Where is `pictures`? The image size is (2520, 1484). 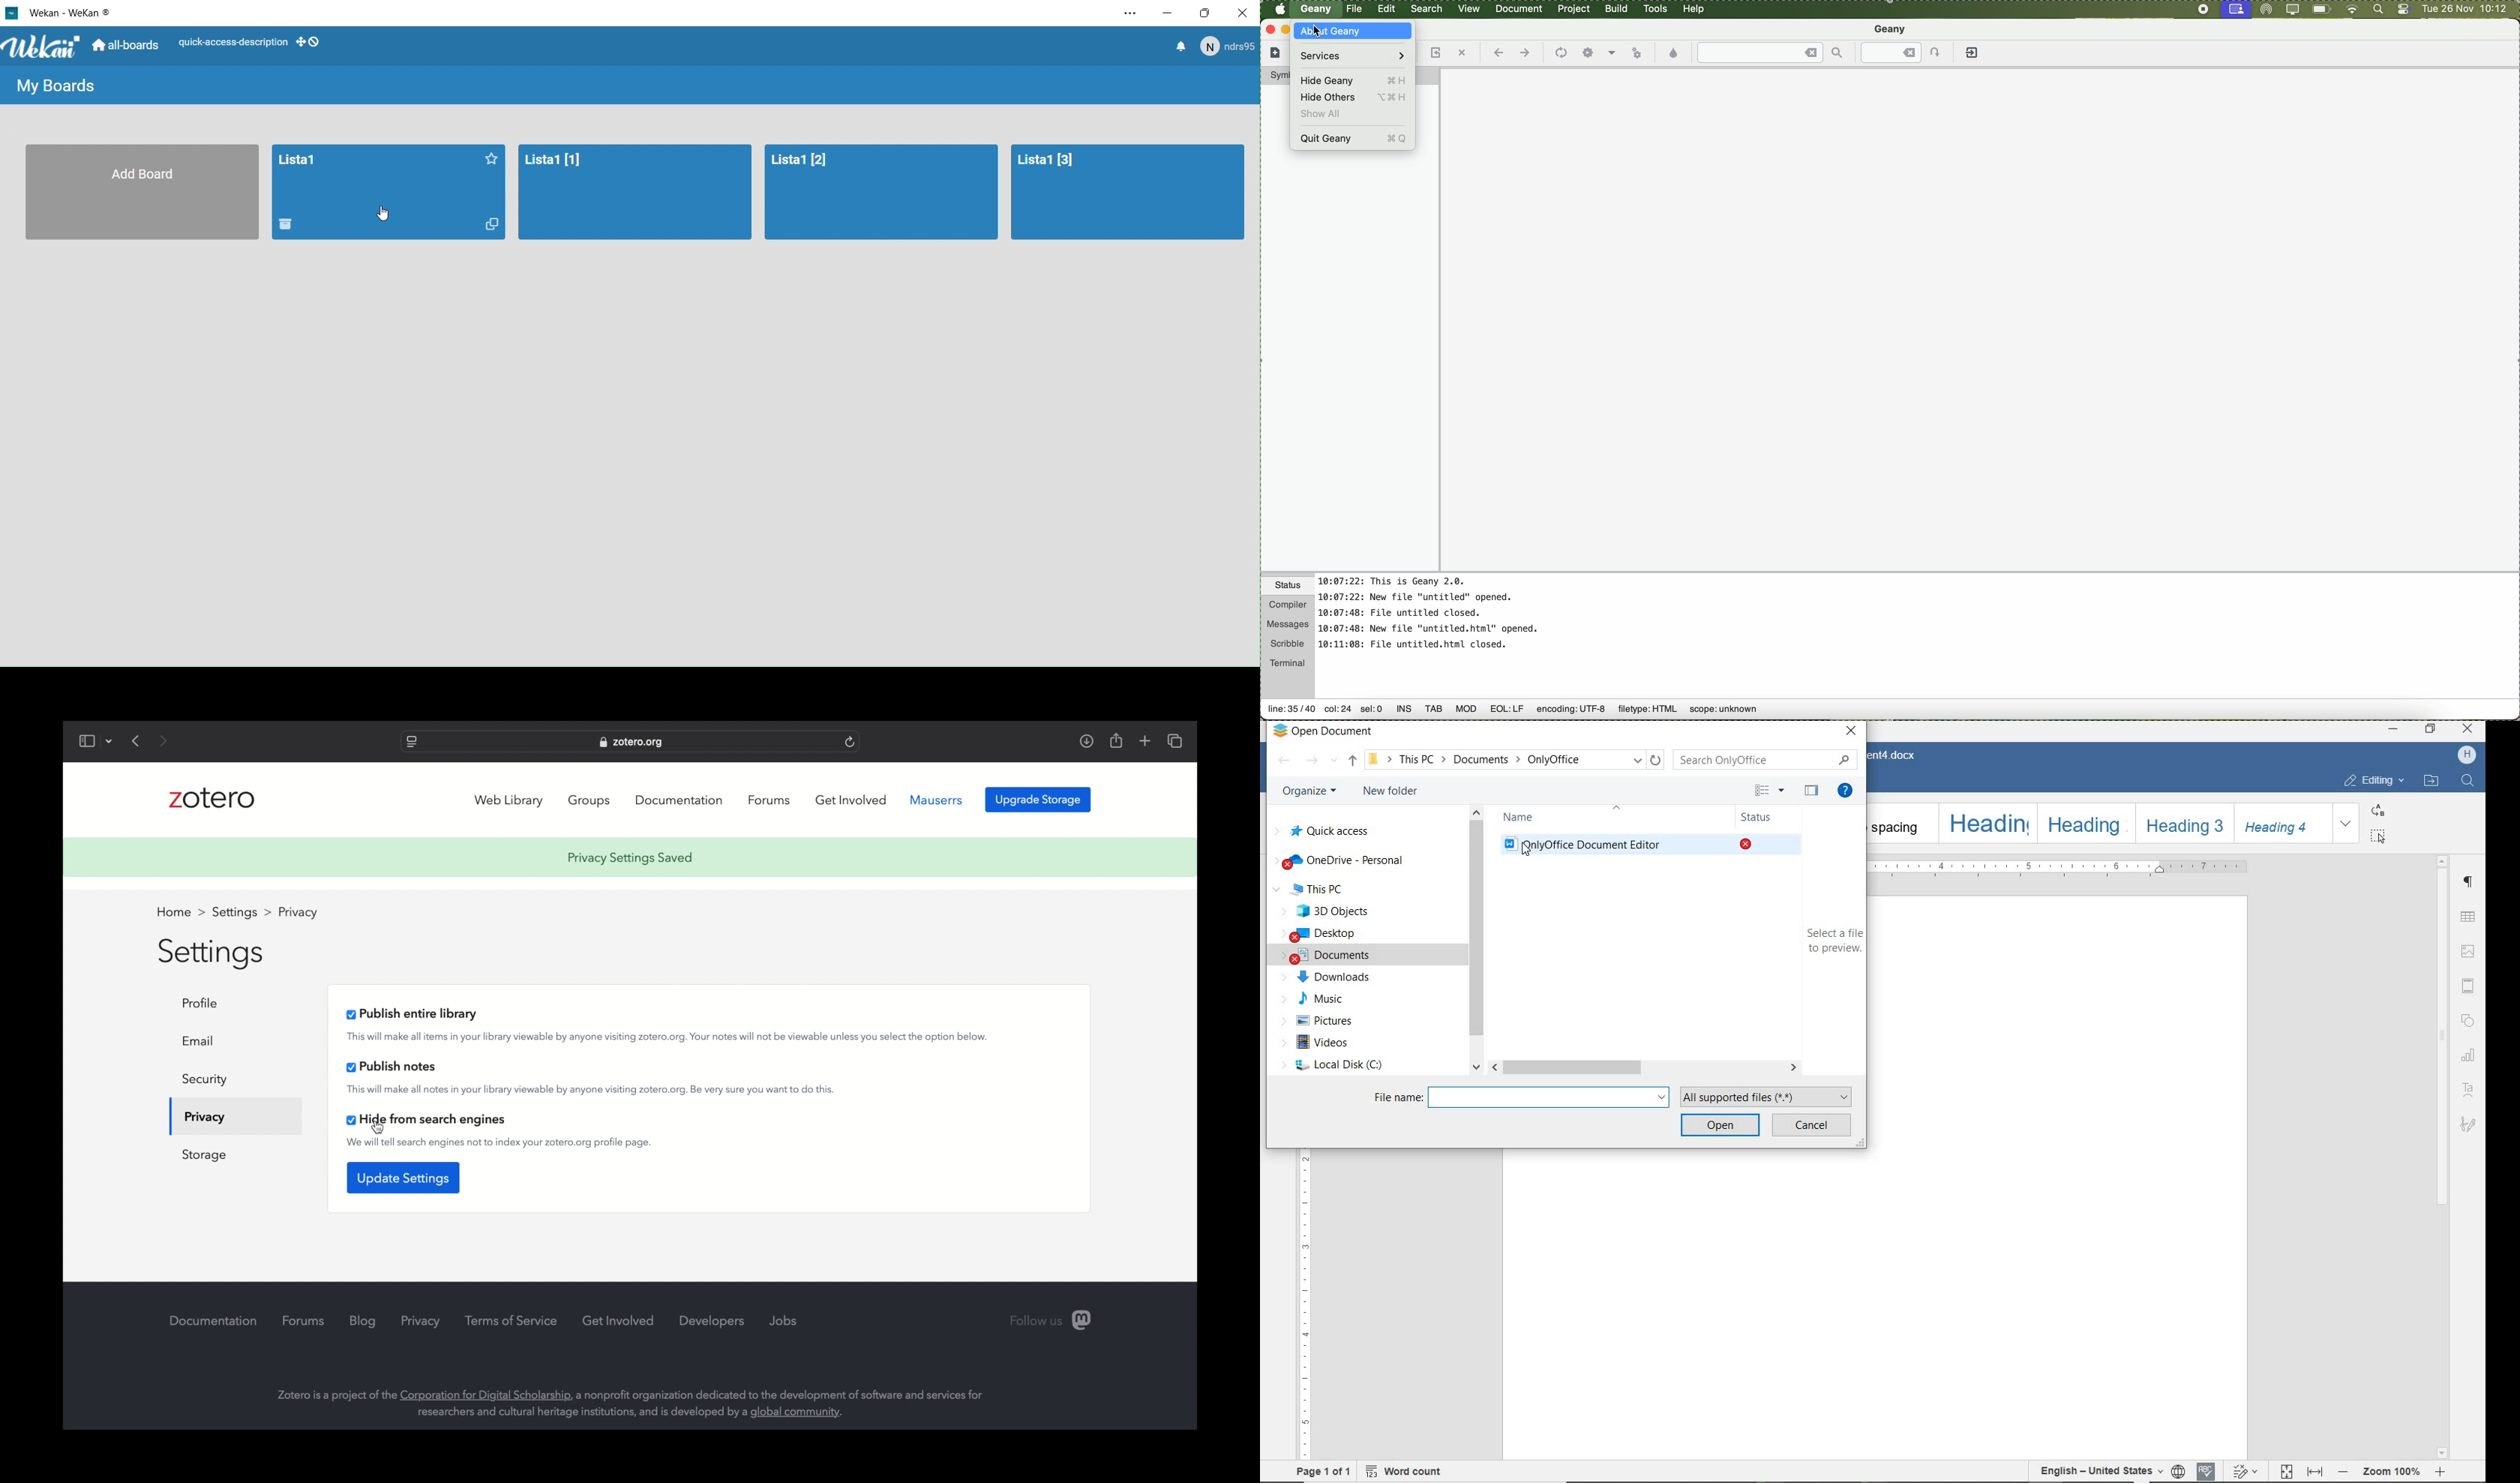 pictures is located at coordinates (1324, 1022).